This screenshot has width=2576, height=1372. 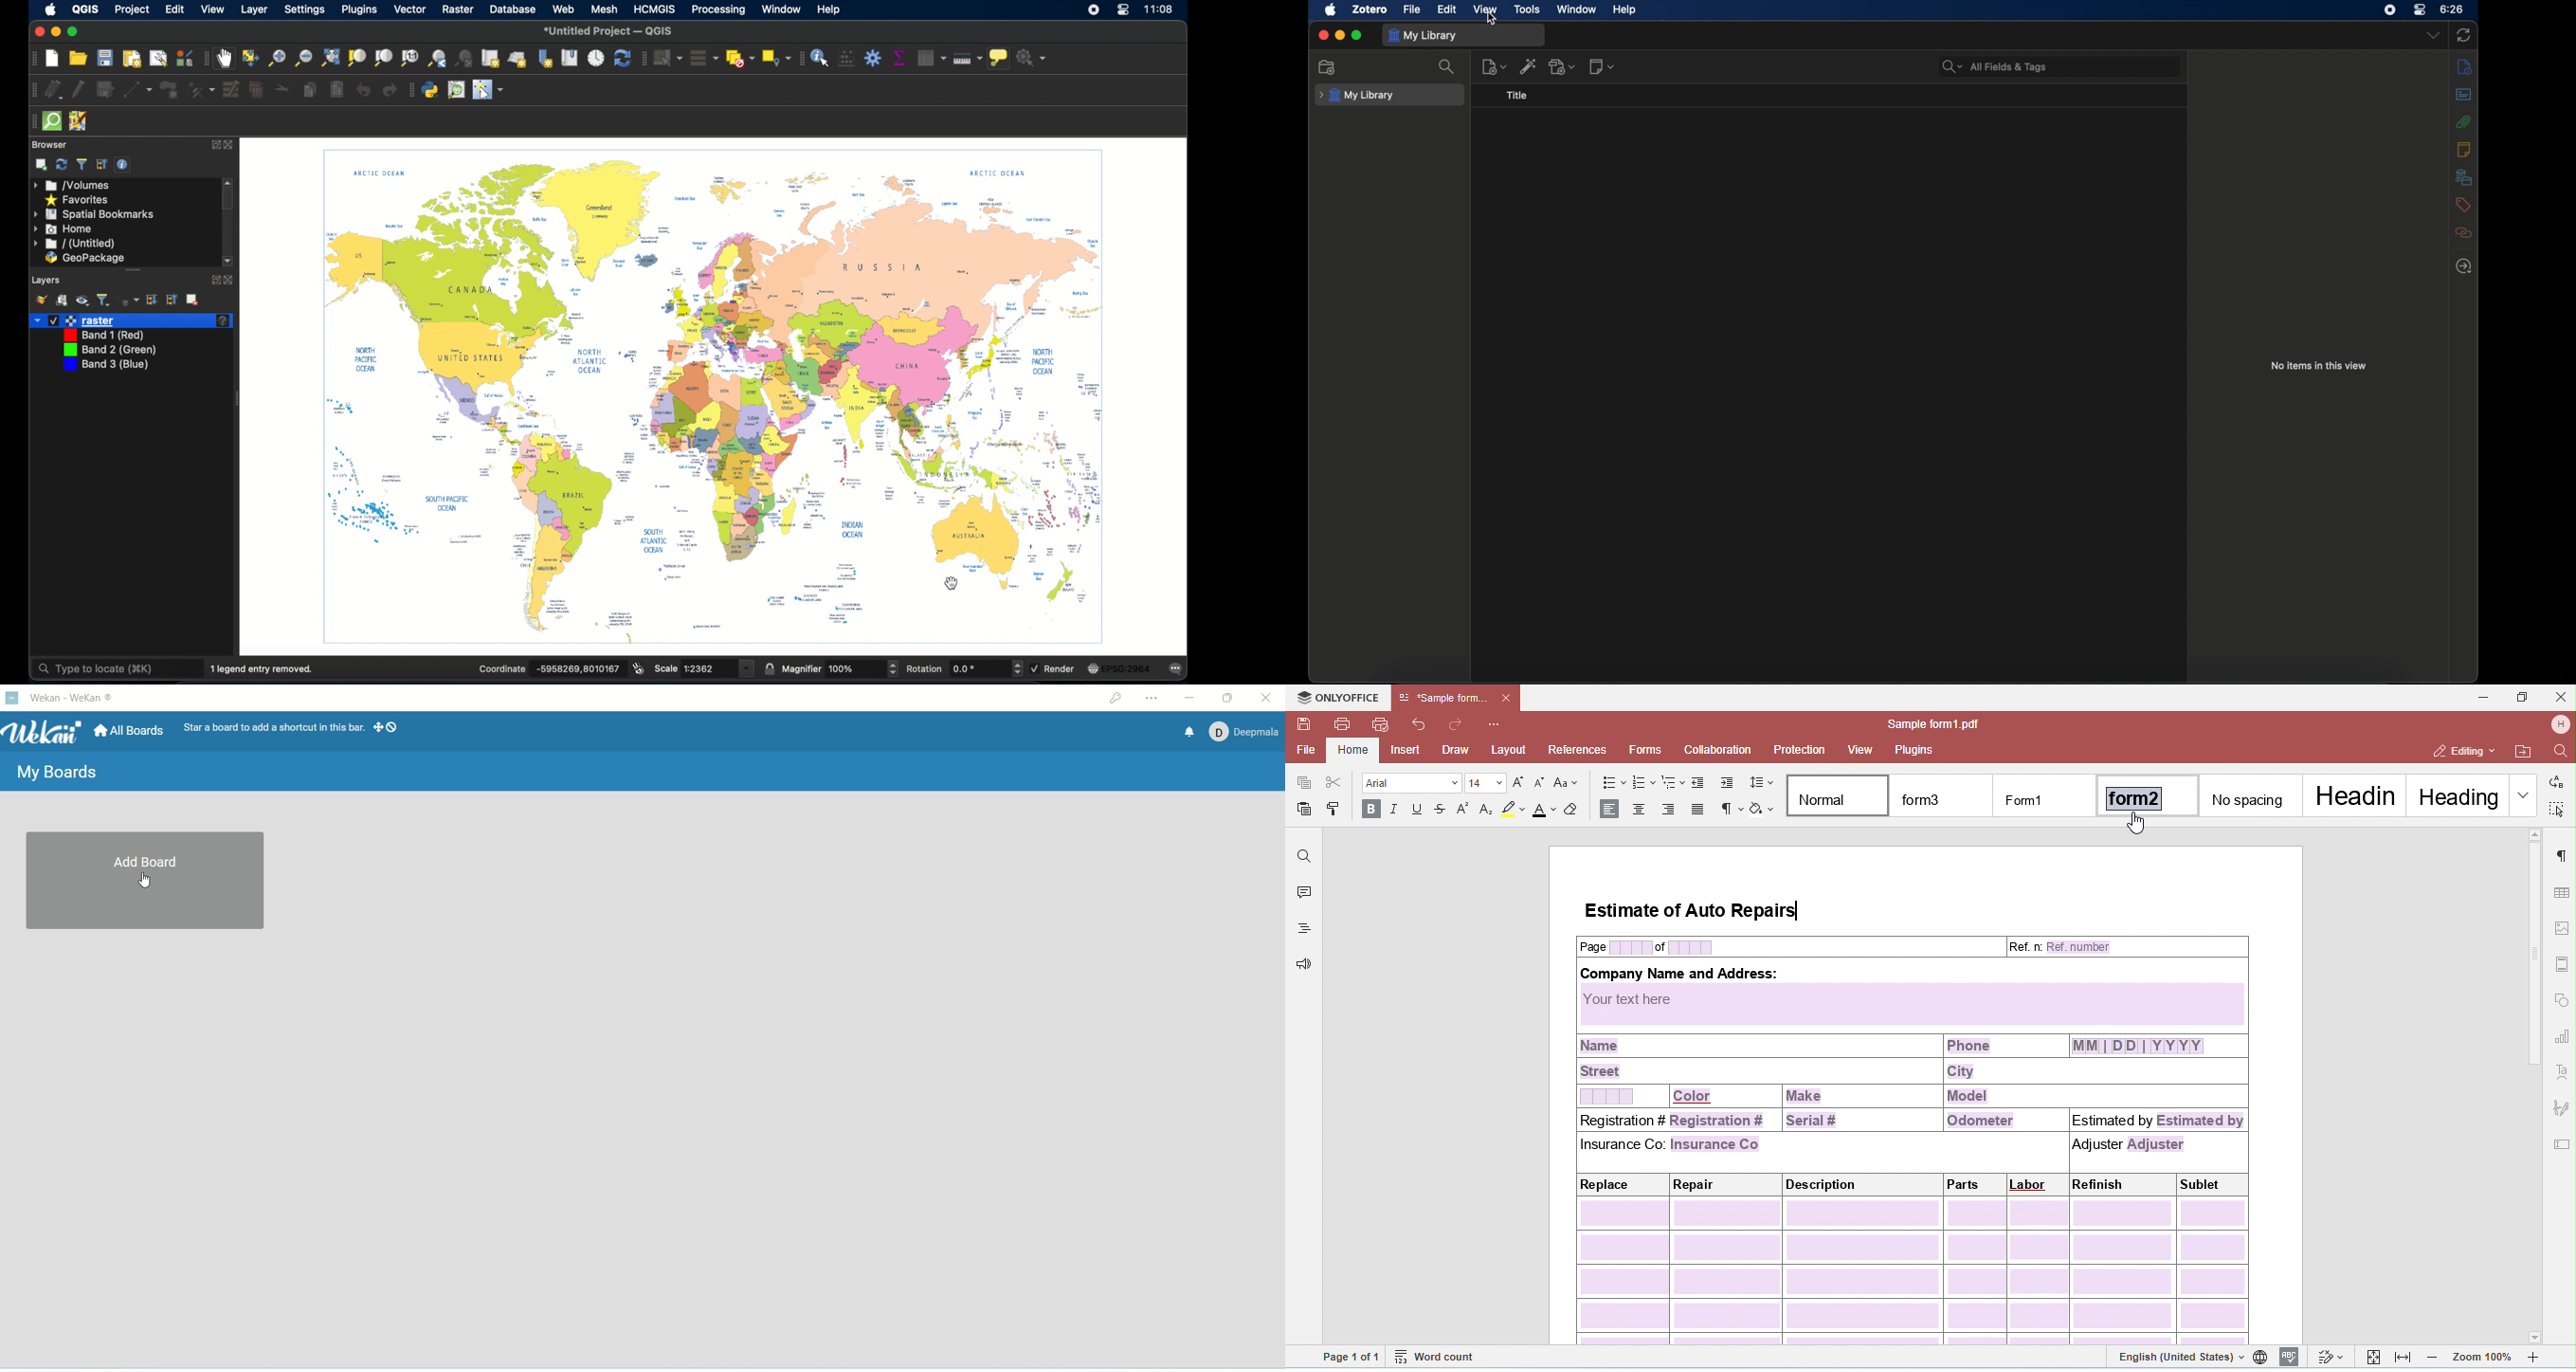 What do you see at coordinates (1577, 8) in the screenshot?
I see `window` at bounding box center [1577, 8].